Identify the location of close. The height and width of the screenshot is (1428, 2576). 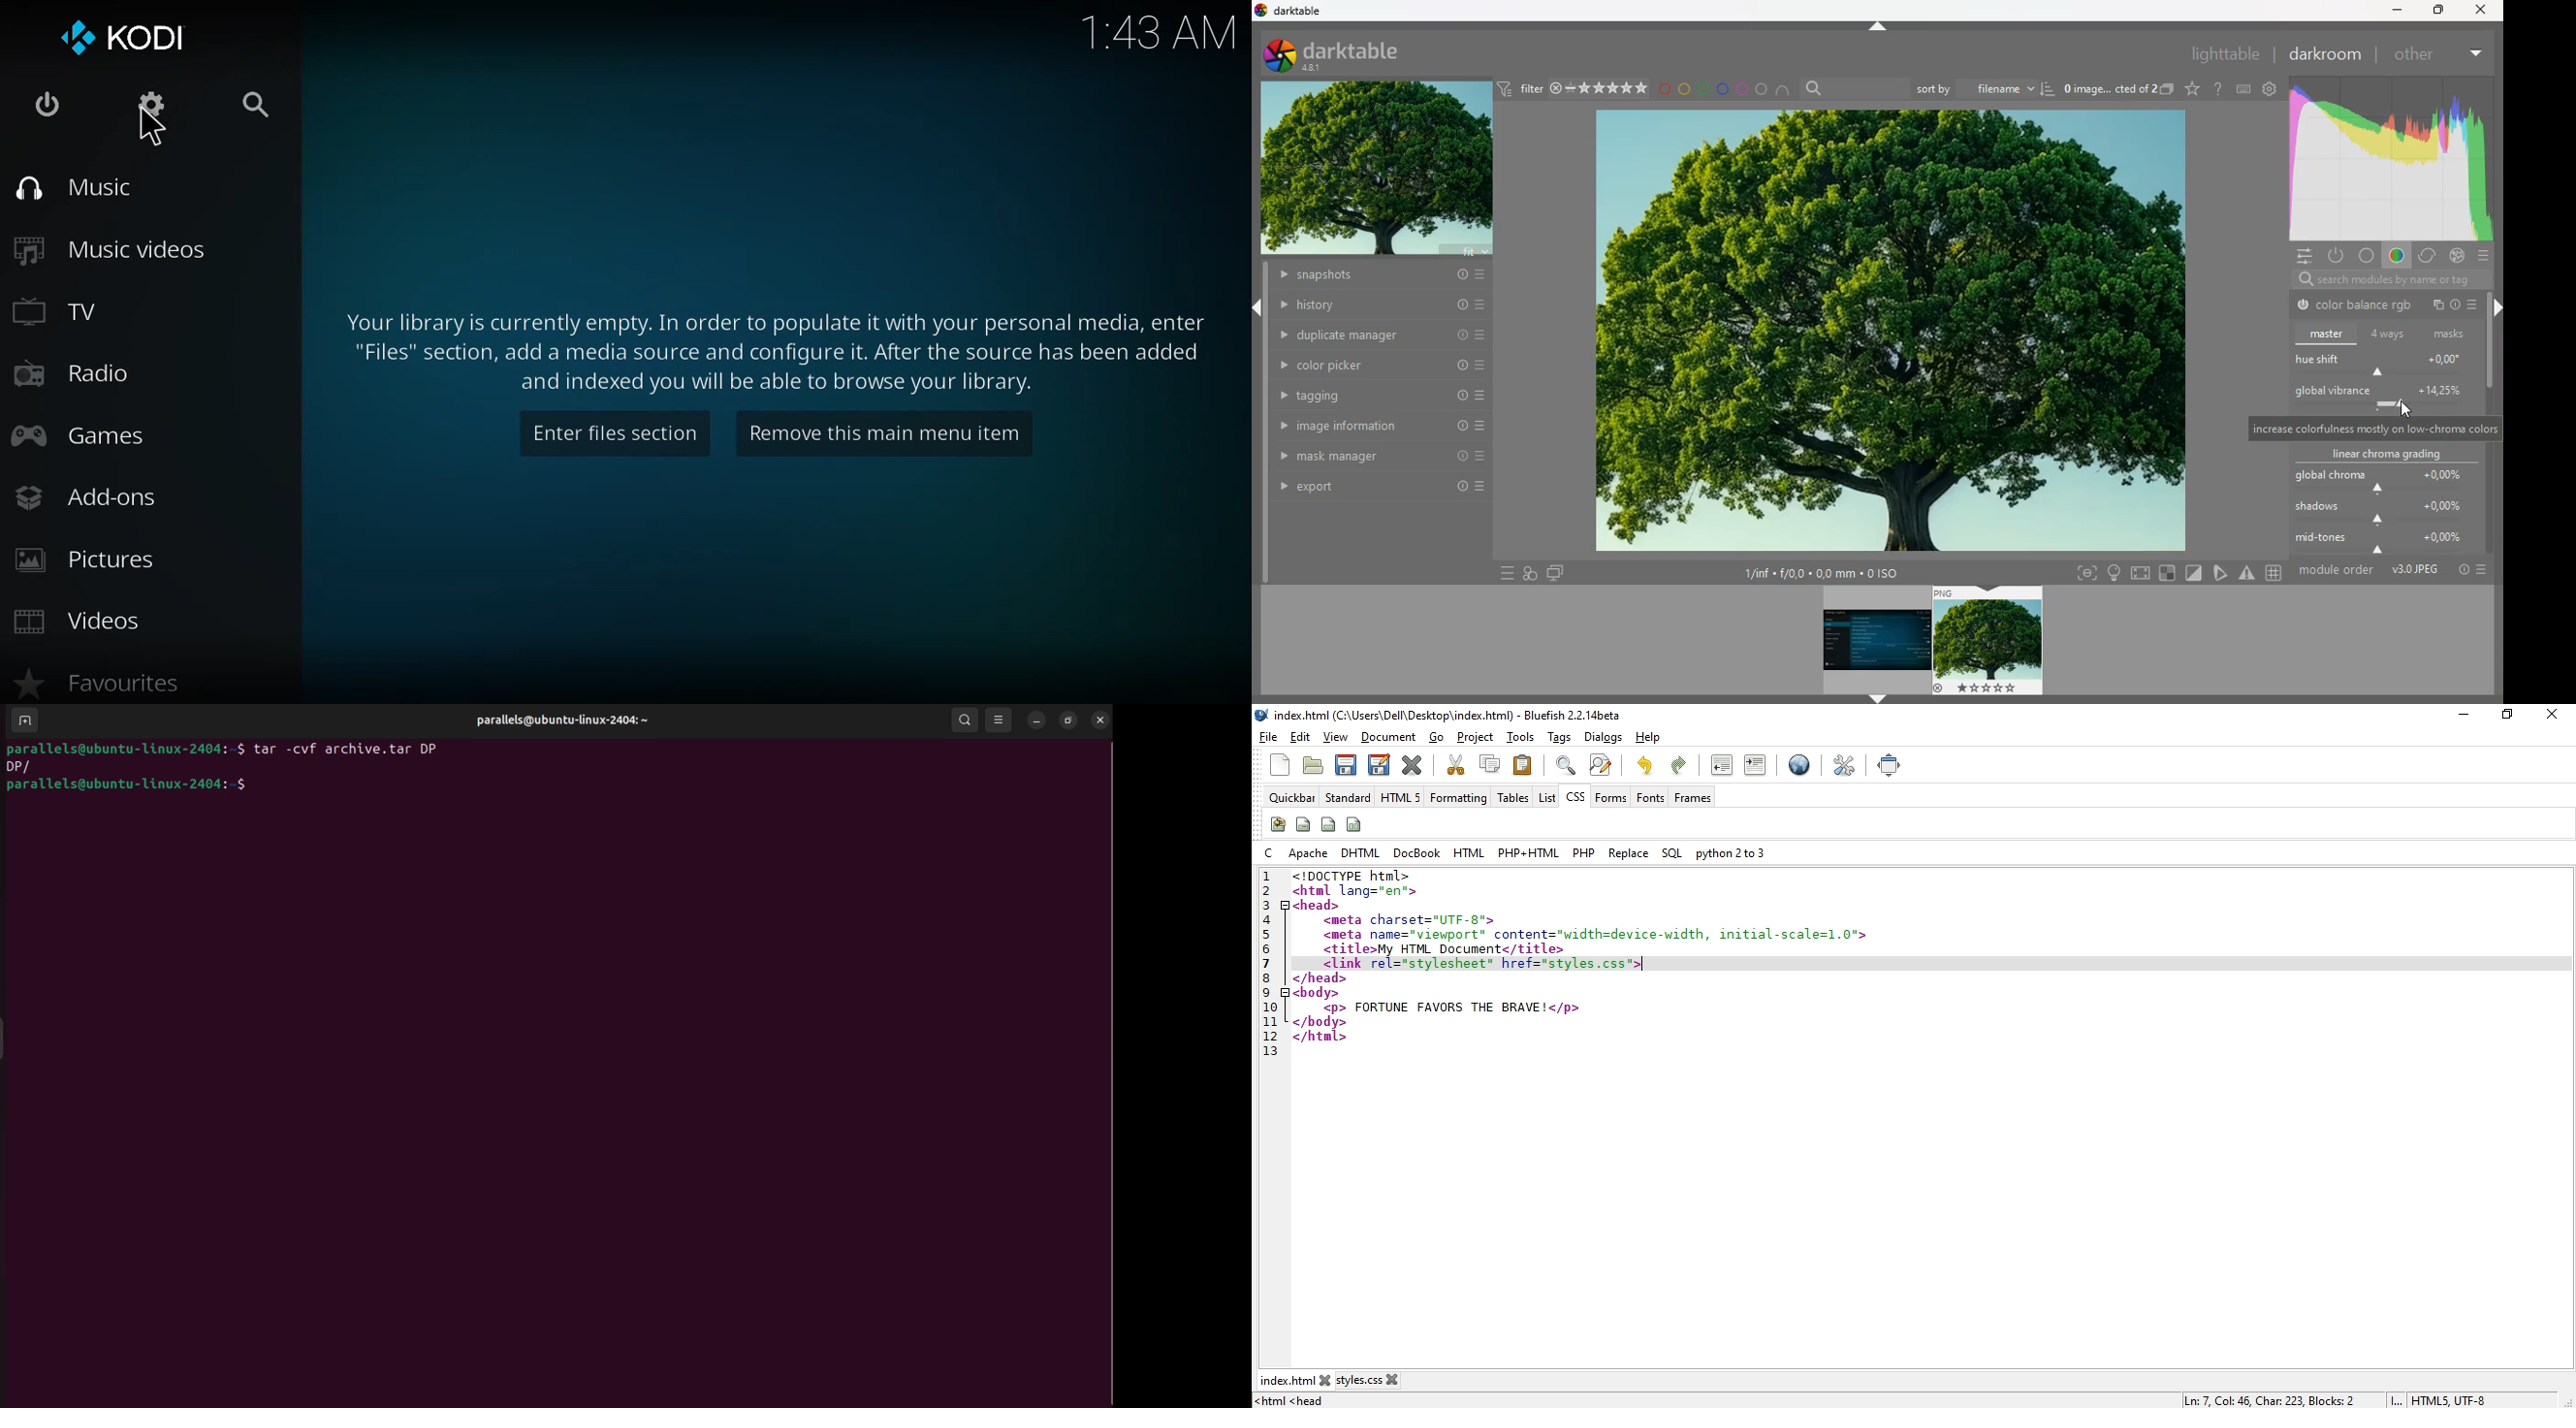
(1397, 1379).